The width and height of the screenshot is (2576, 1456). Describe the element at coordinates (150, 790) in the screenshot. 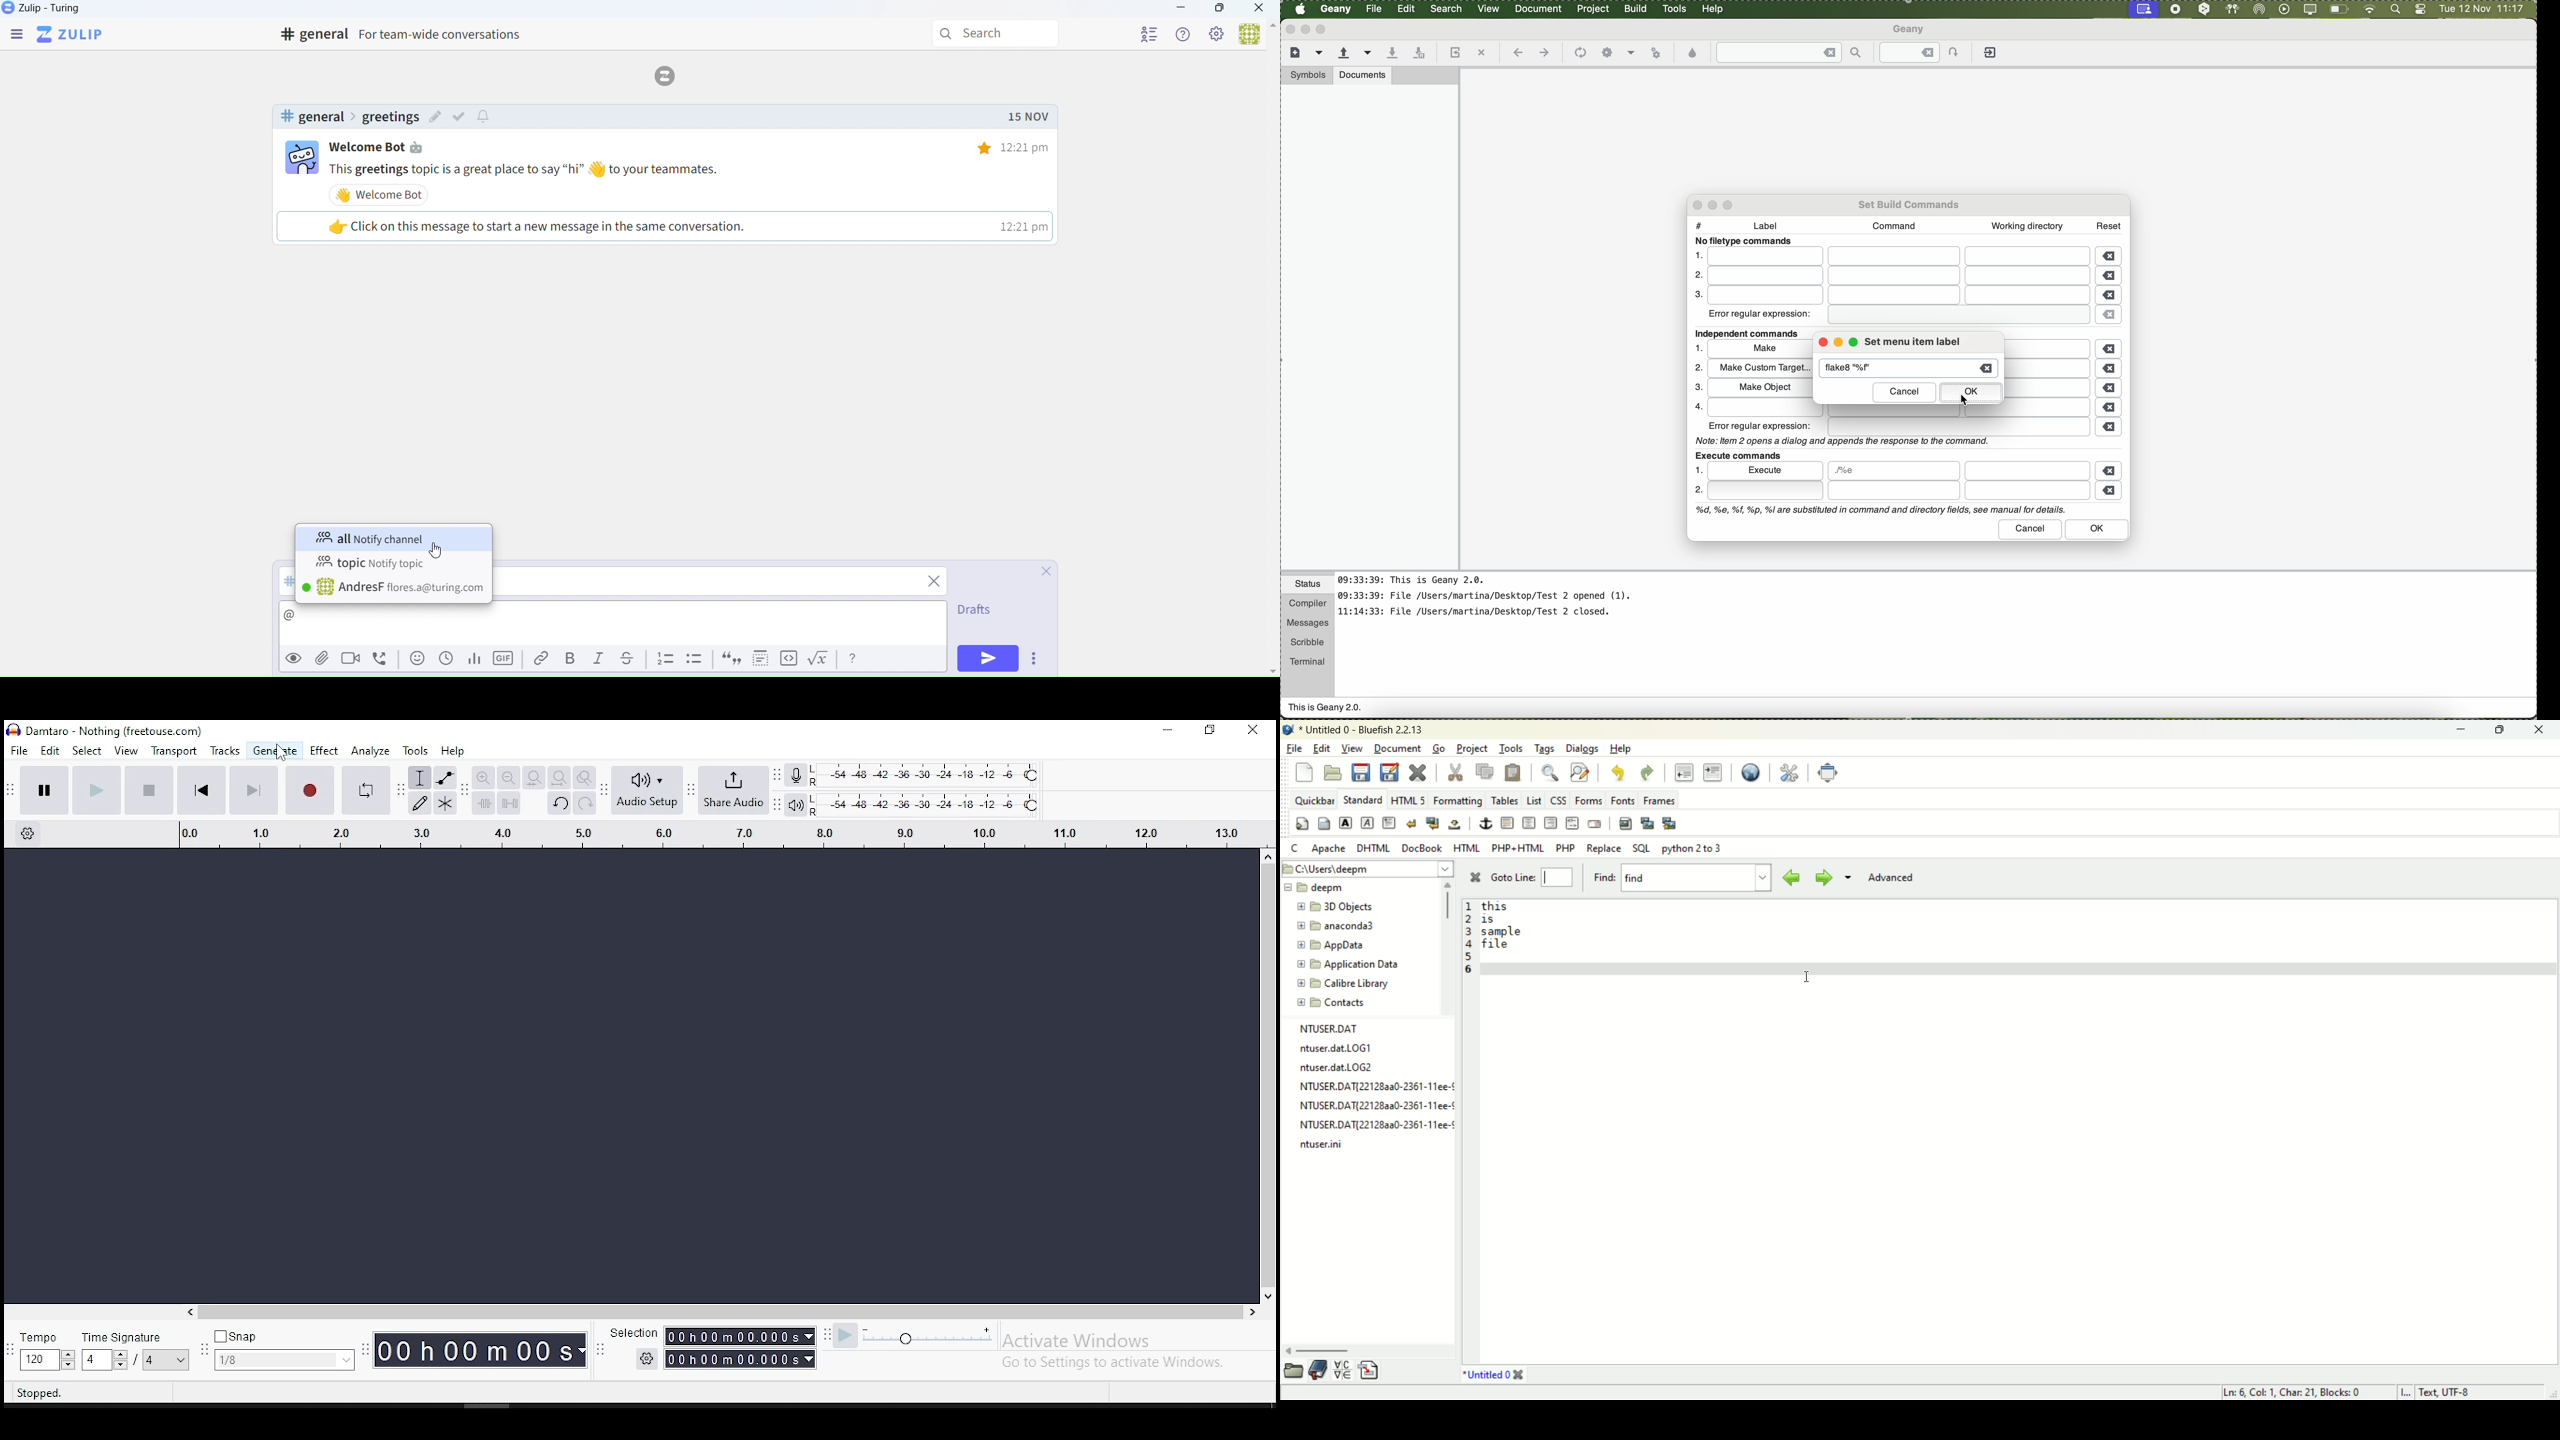

I see `stop` at that location.